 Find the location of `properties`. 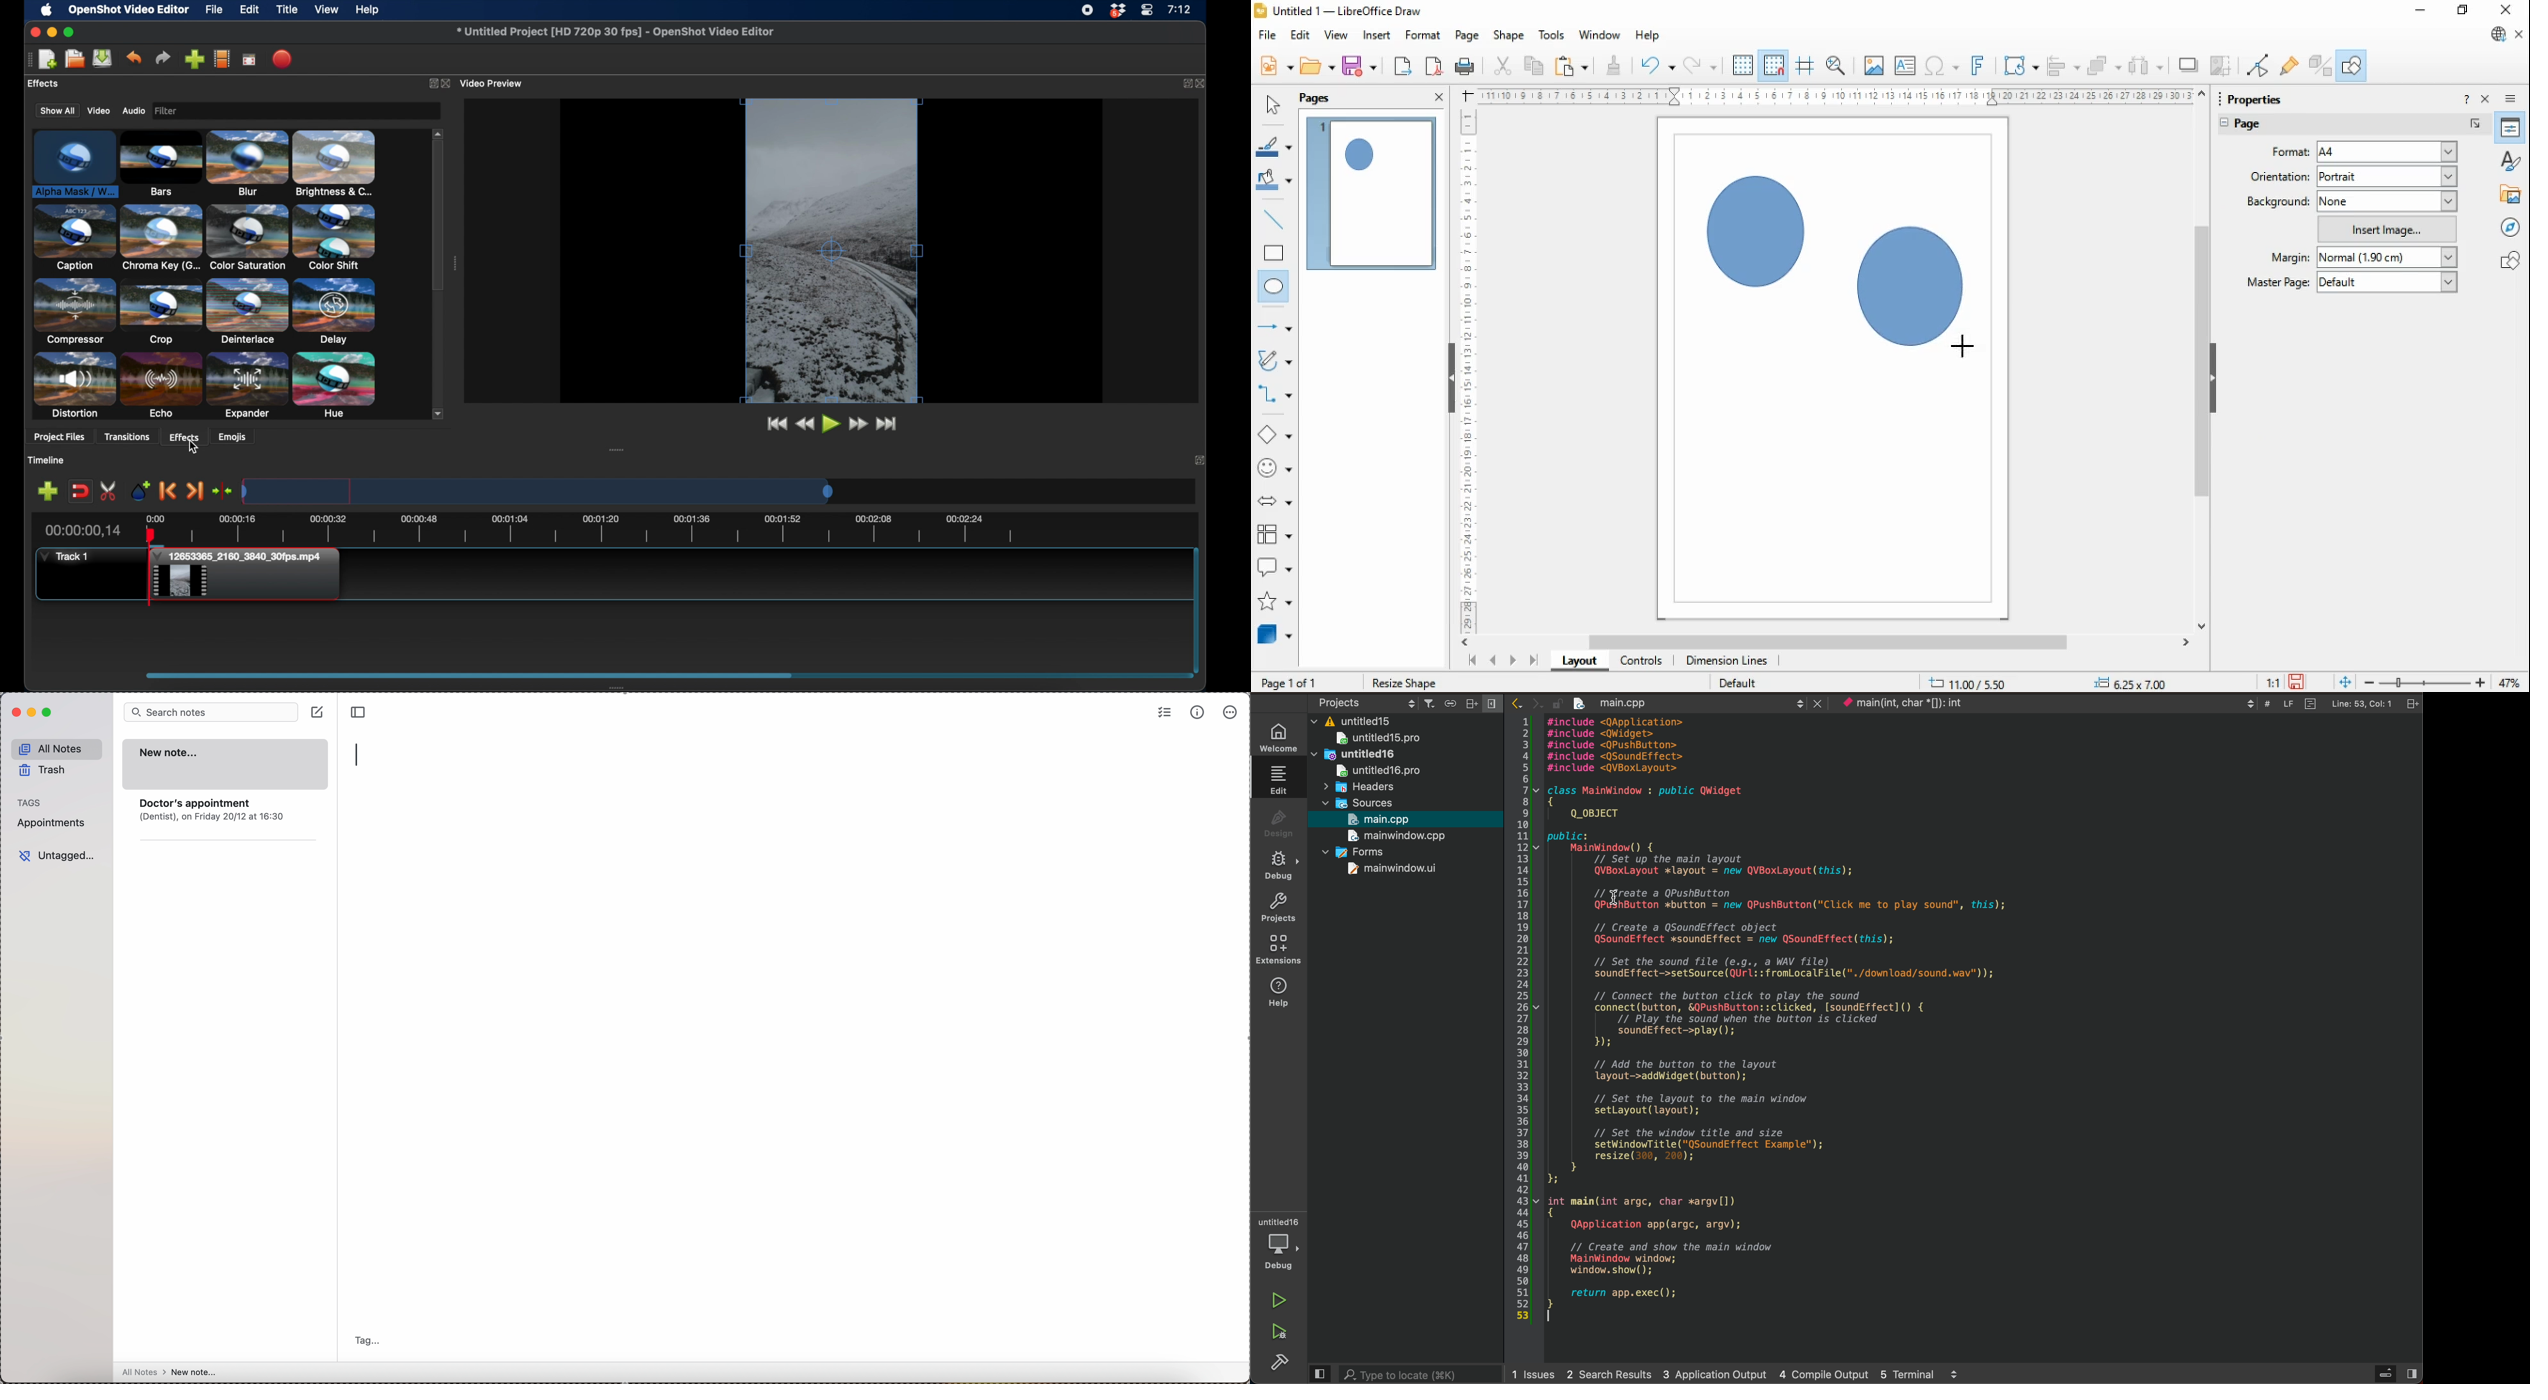

properties is located at coordinates (2264, 97).